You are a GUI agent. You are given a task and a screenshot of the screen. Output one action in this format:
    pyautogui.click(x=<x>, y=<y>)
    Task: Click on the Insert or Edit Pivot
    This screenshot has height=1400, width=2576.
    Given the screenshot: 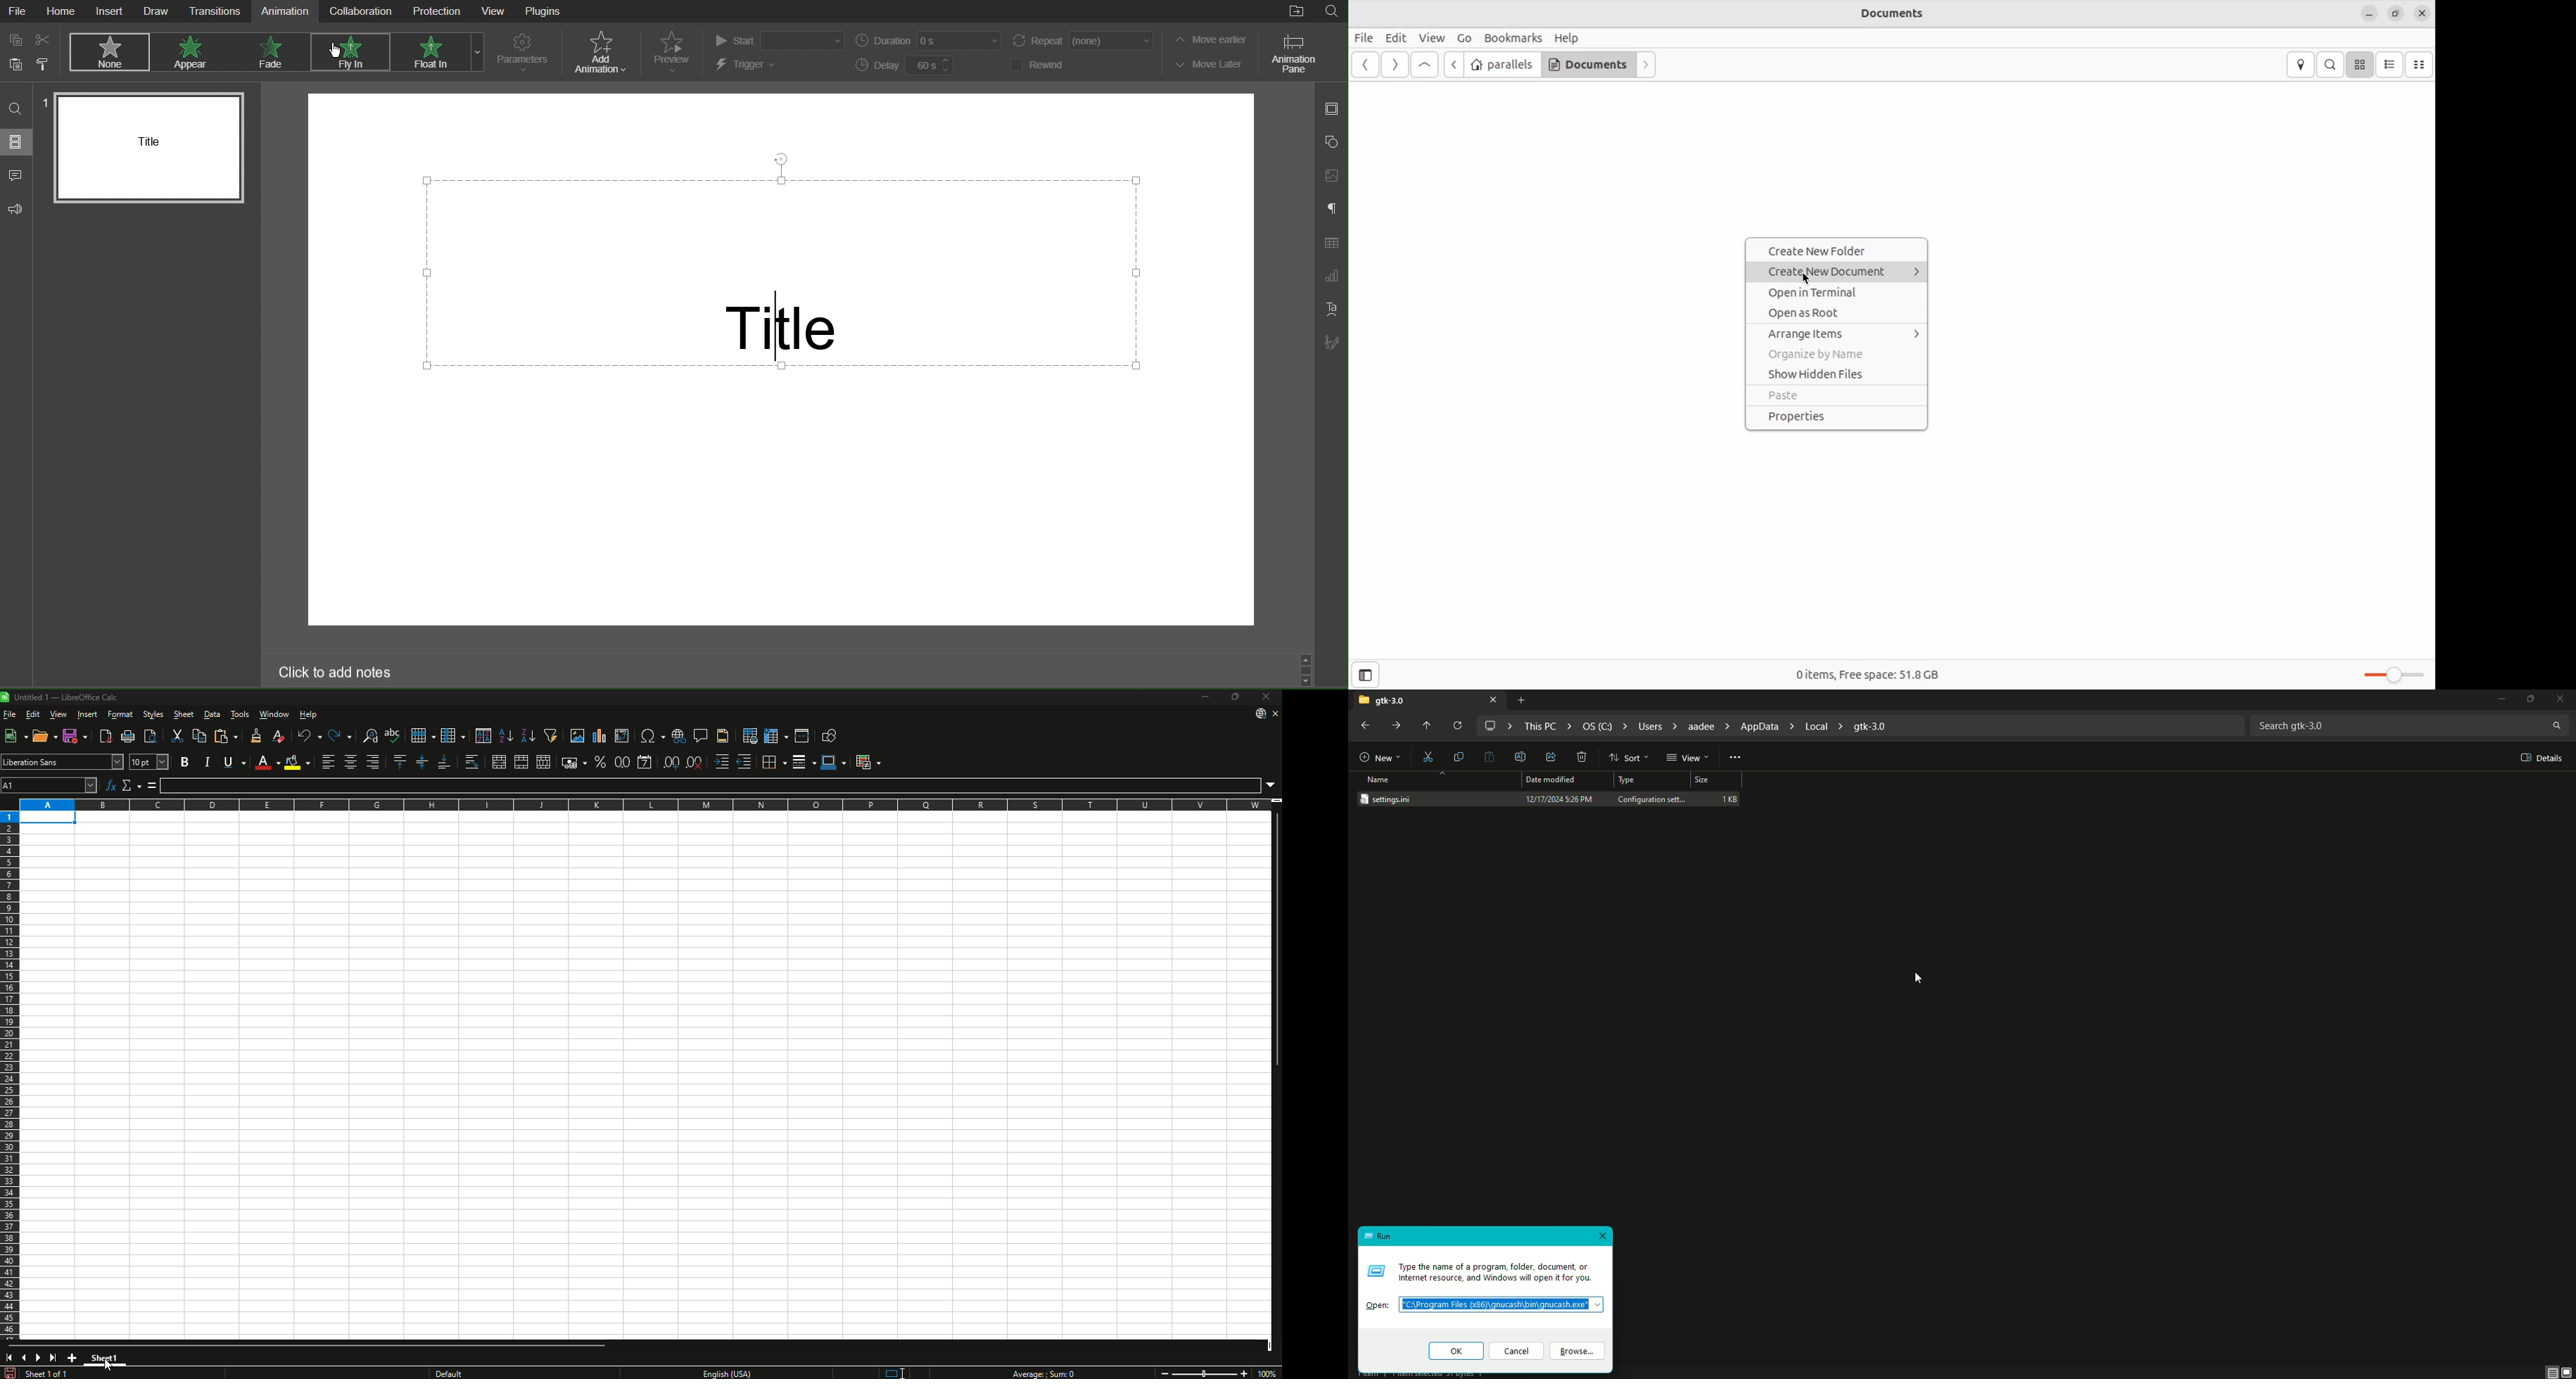 What is the action you would take?
    pyautogui.click(x=622, y=736)
    